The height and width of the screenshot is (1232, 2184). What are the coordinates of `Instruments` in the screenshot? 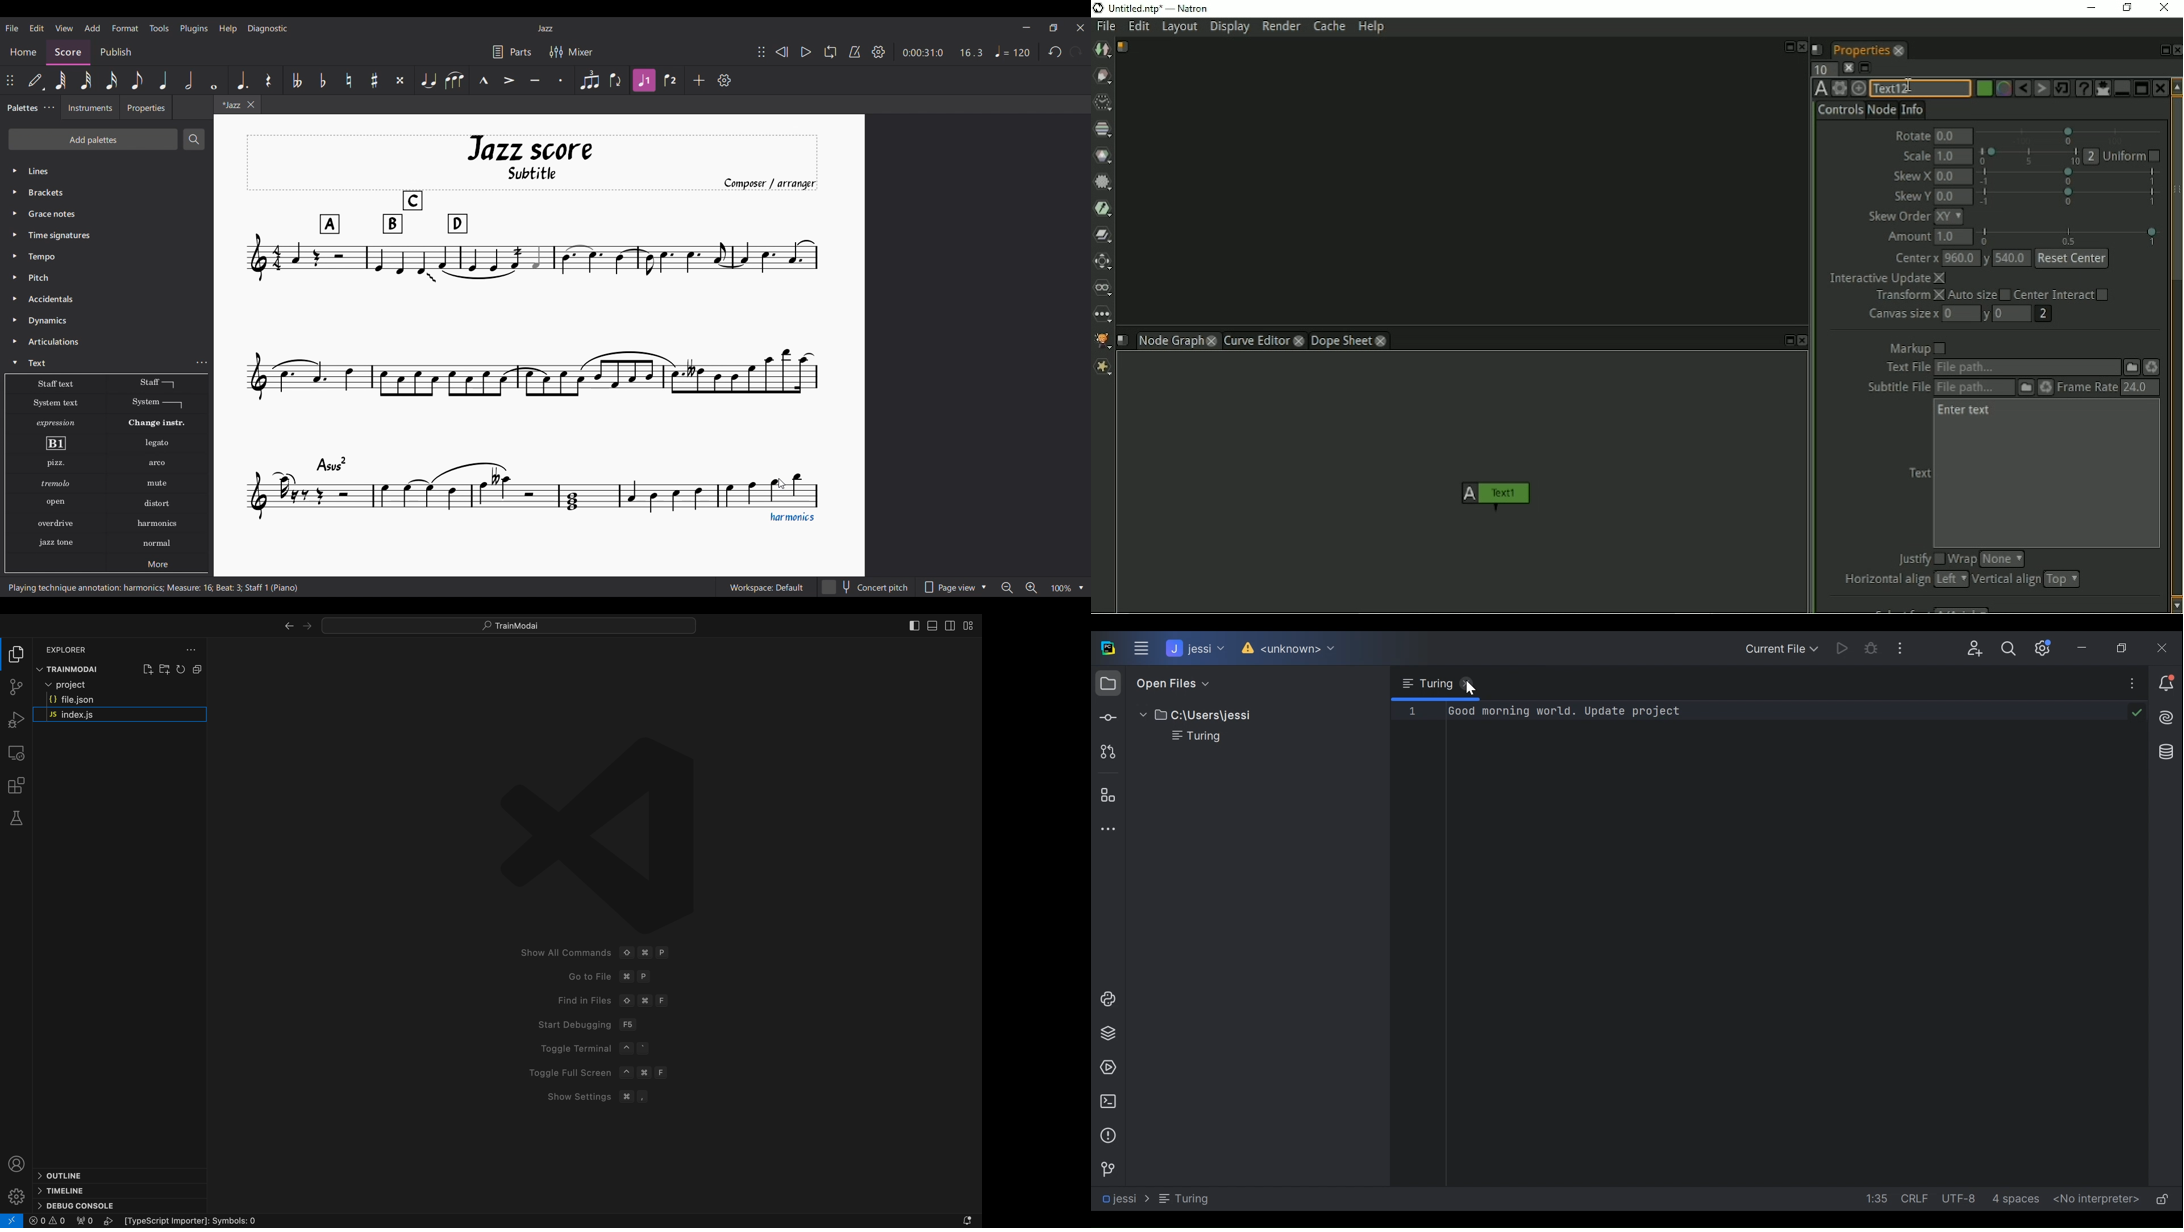 It's located at (86, 109).